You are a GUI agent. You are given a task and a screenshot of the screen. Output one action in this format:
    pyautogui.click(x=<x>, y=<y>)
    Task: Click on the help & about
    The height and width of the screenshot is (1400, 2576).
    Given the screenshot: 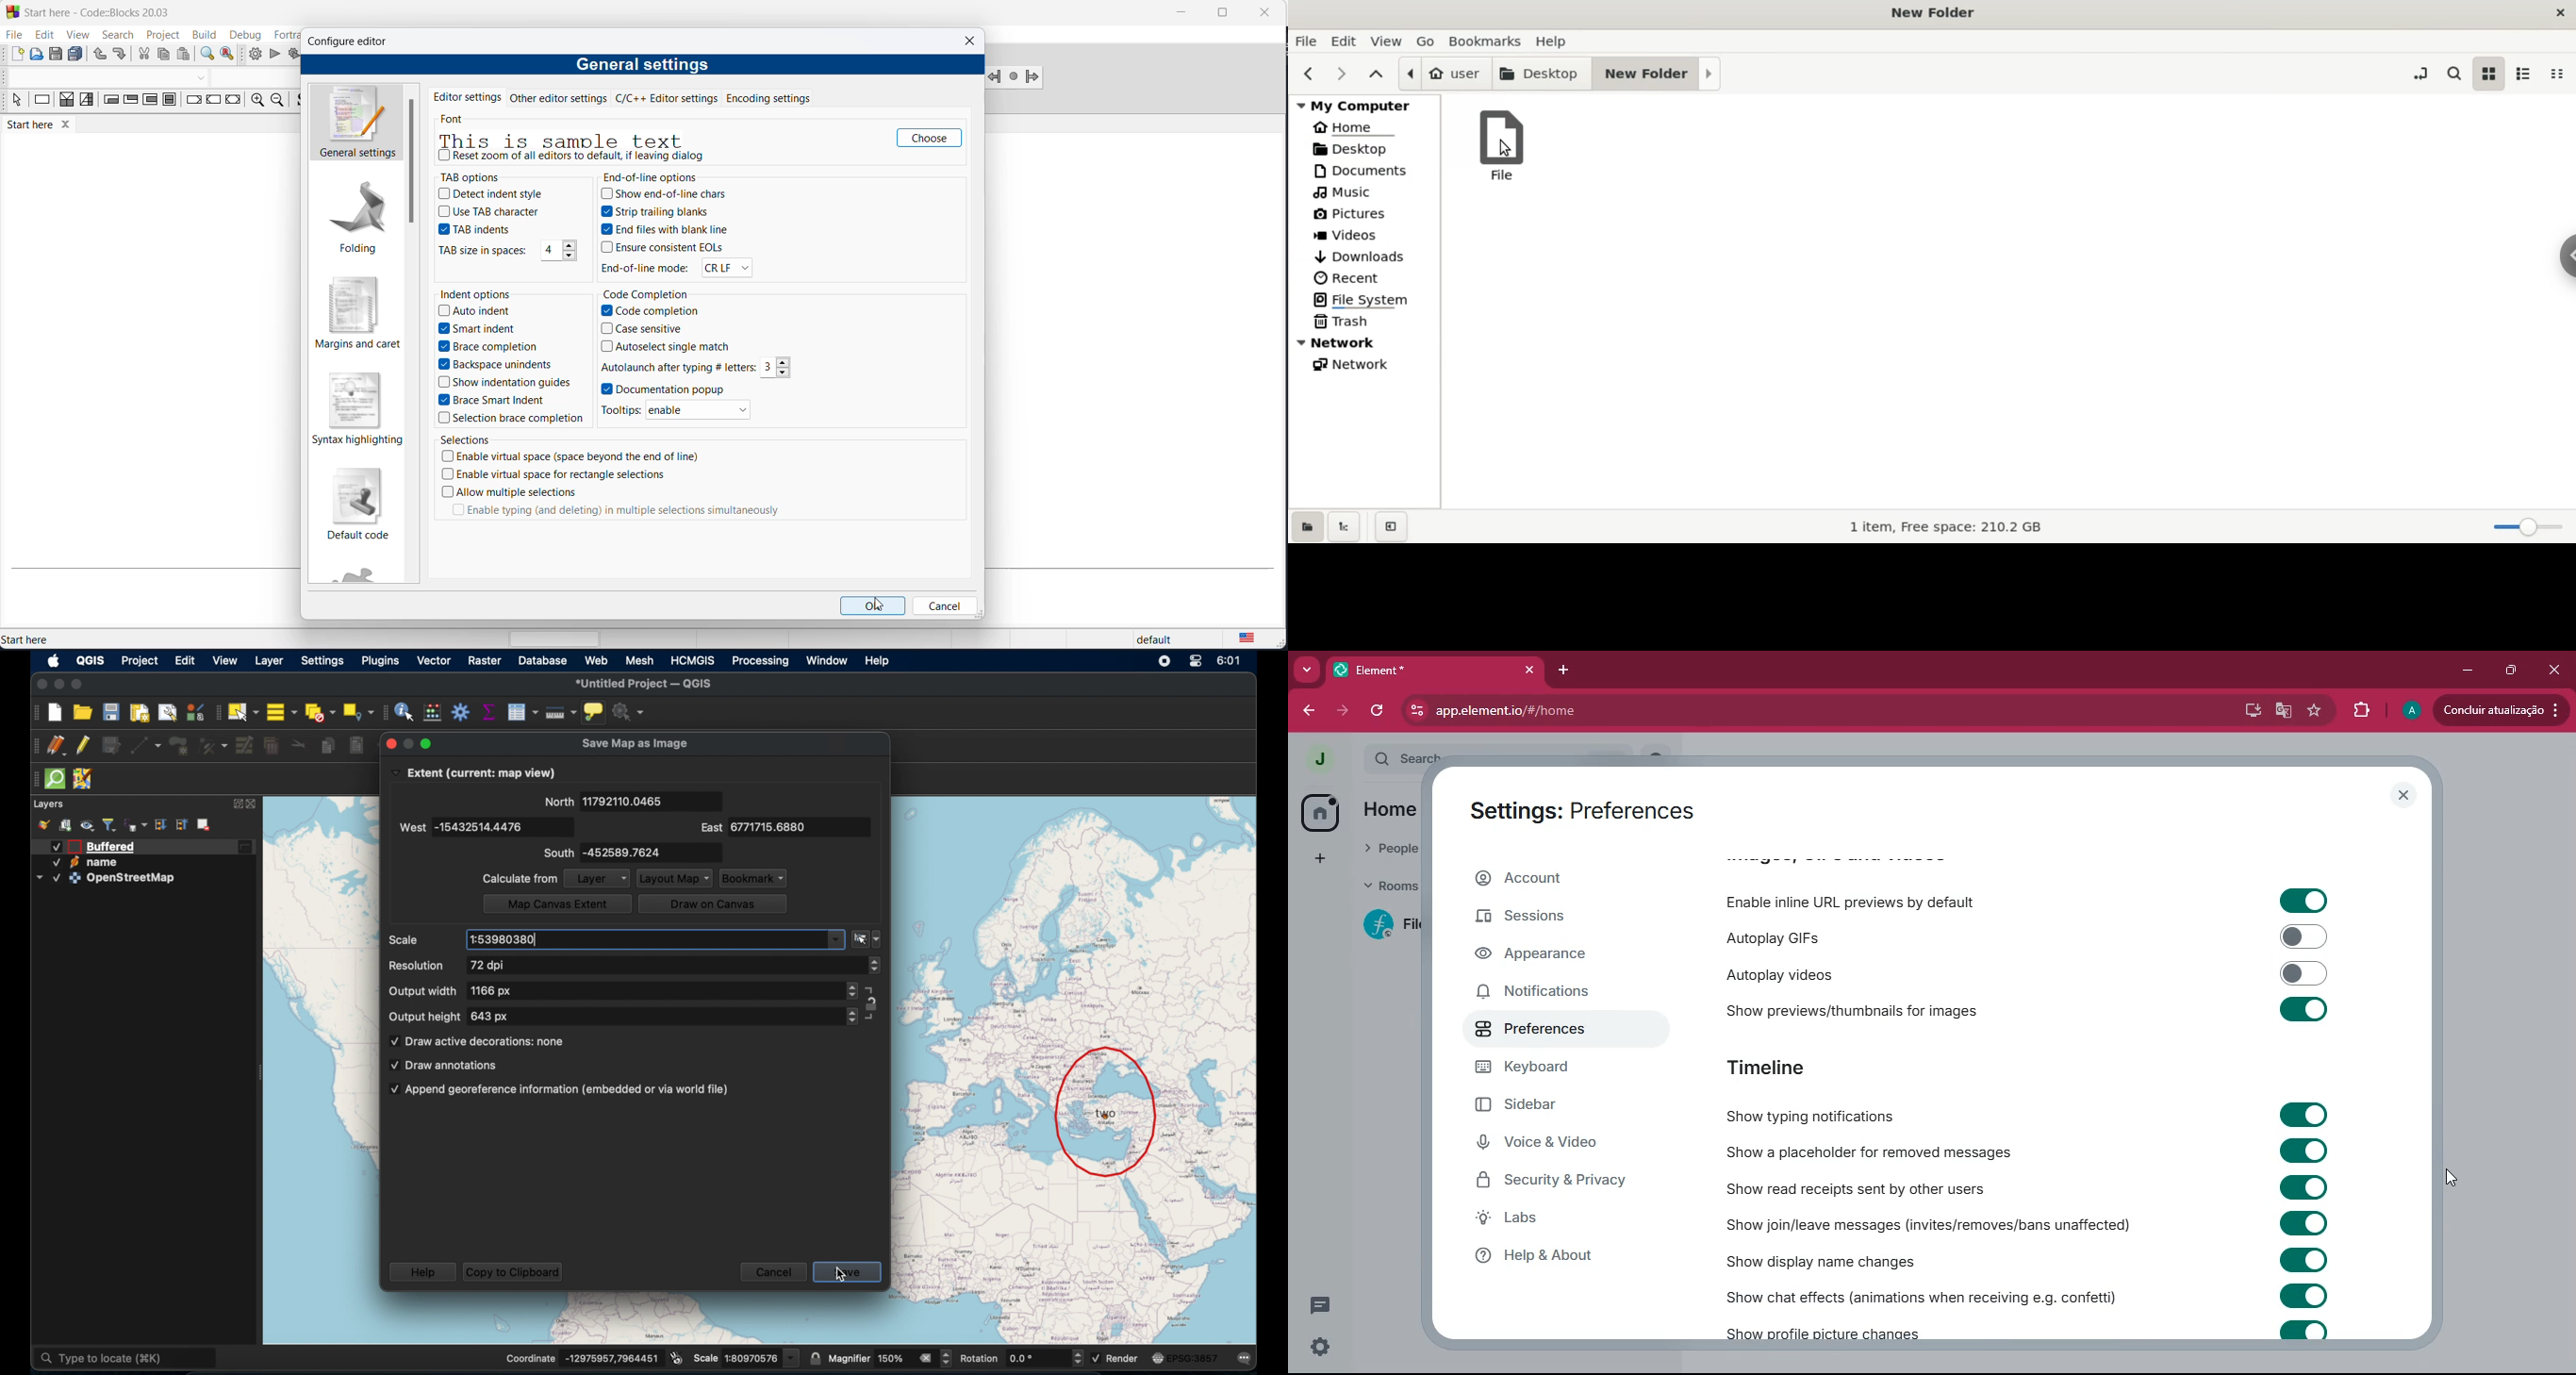 What is the action you would take?
    pyautogui.click(x=1543, y=1256)
    